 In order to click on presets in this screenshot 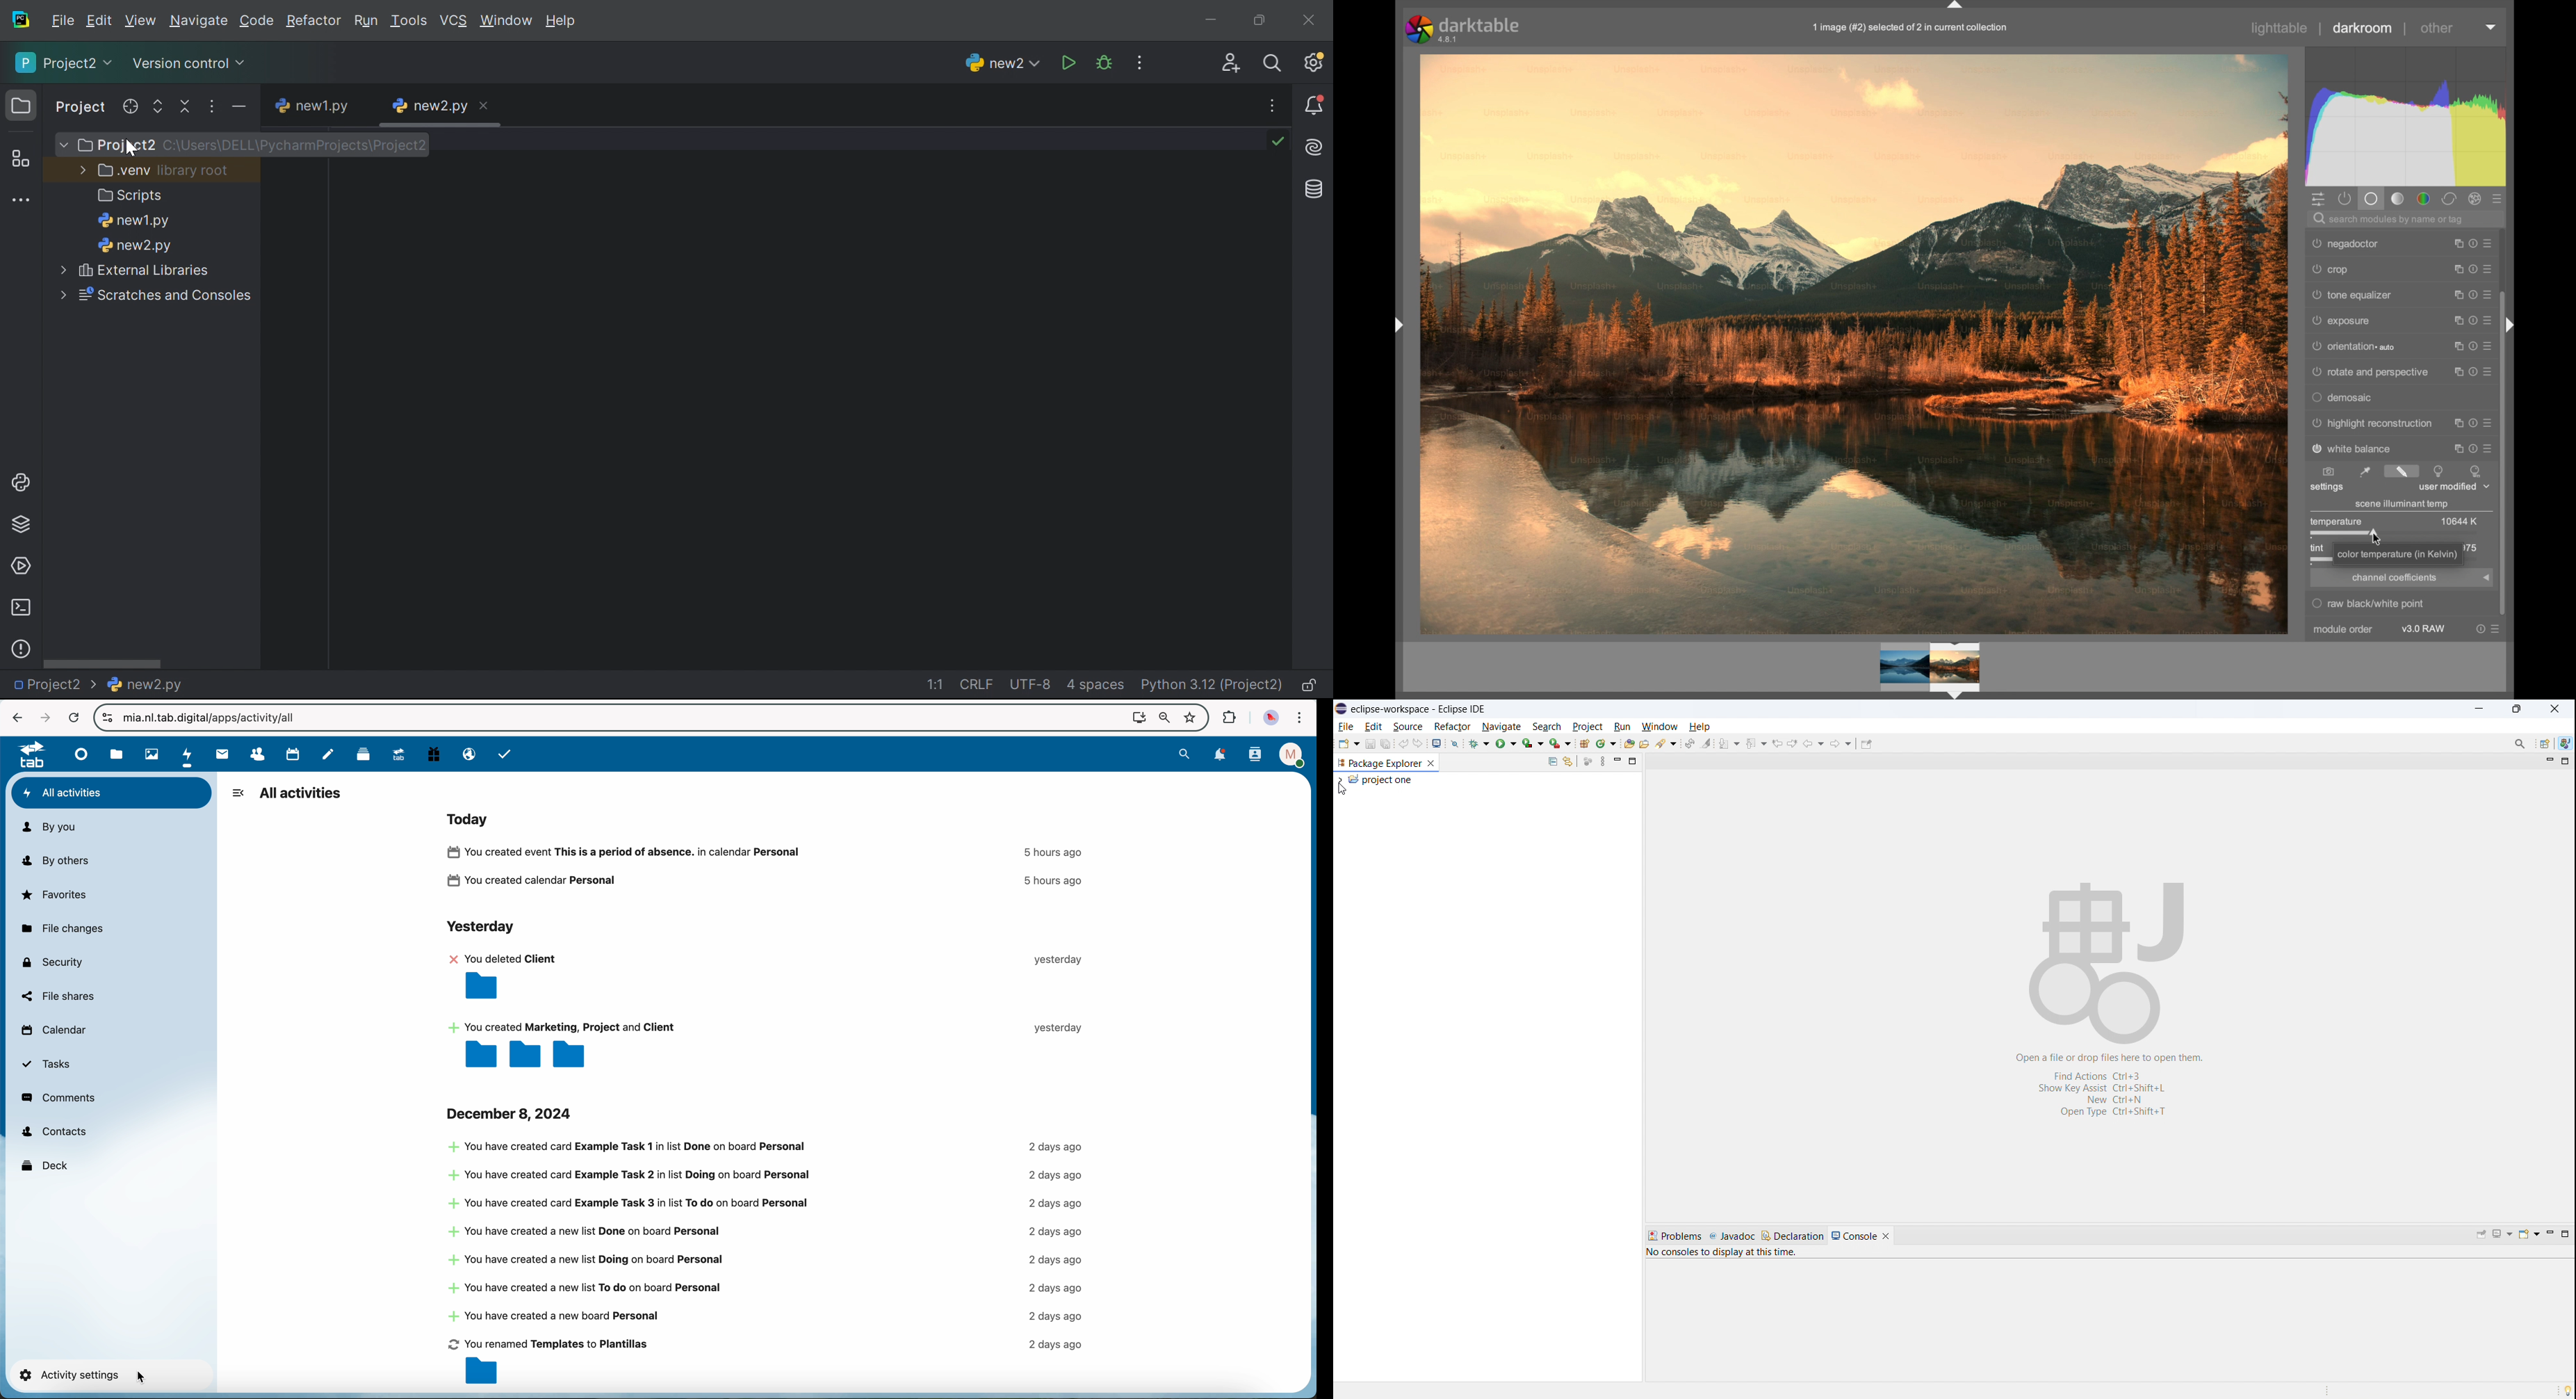, I will do `click(2488, 291)`.